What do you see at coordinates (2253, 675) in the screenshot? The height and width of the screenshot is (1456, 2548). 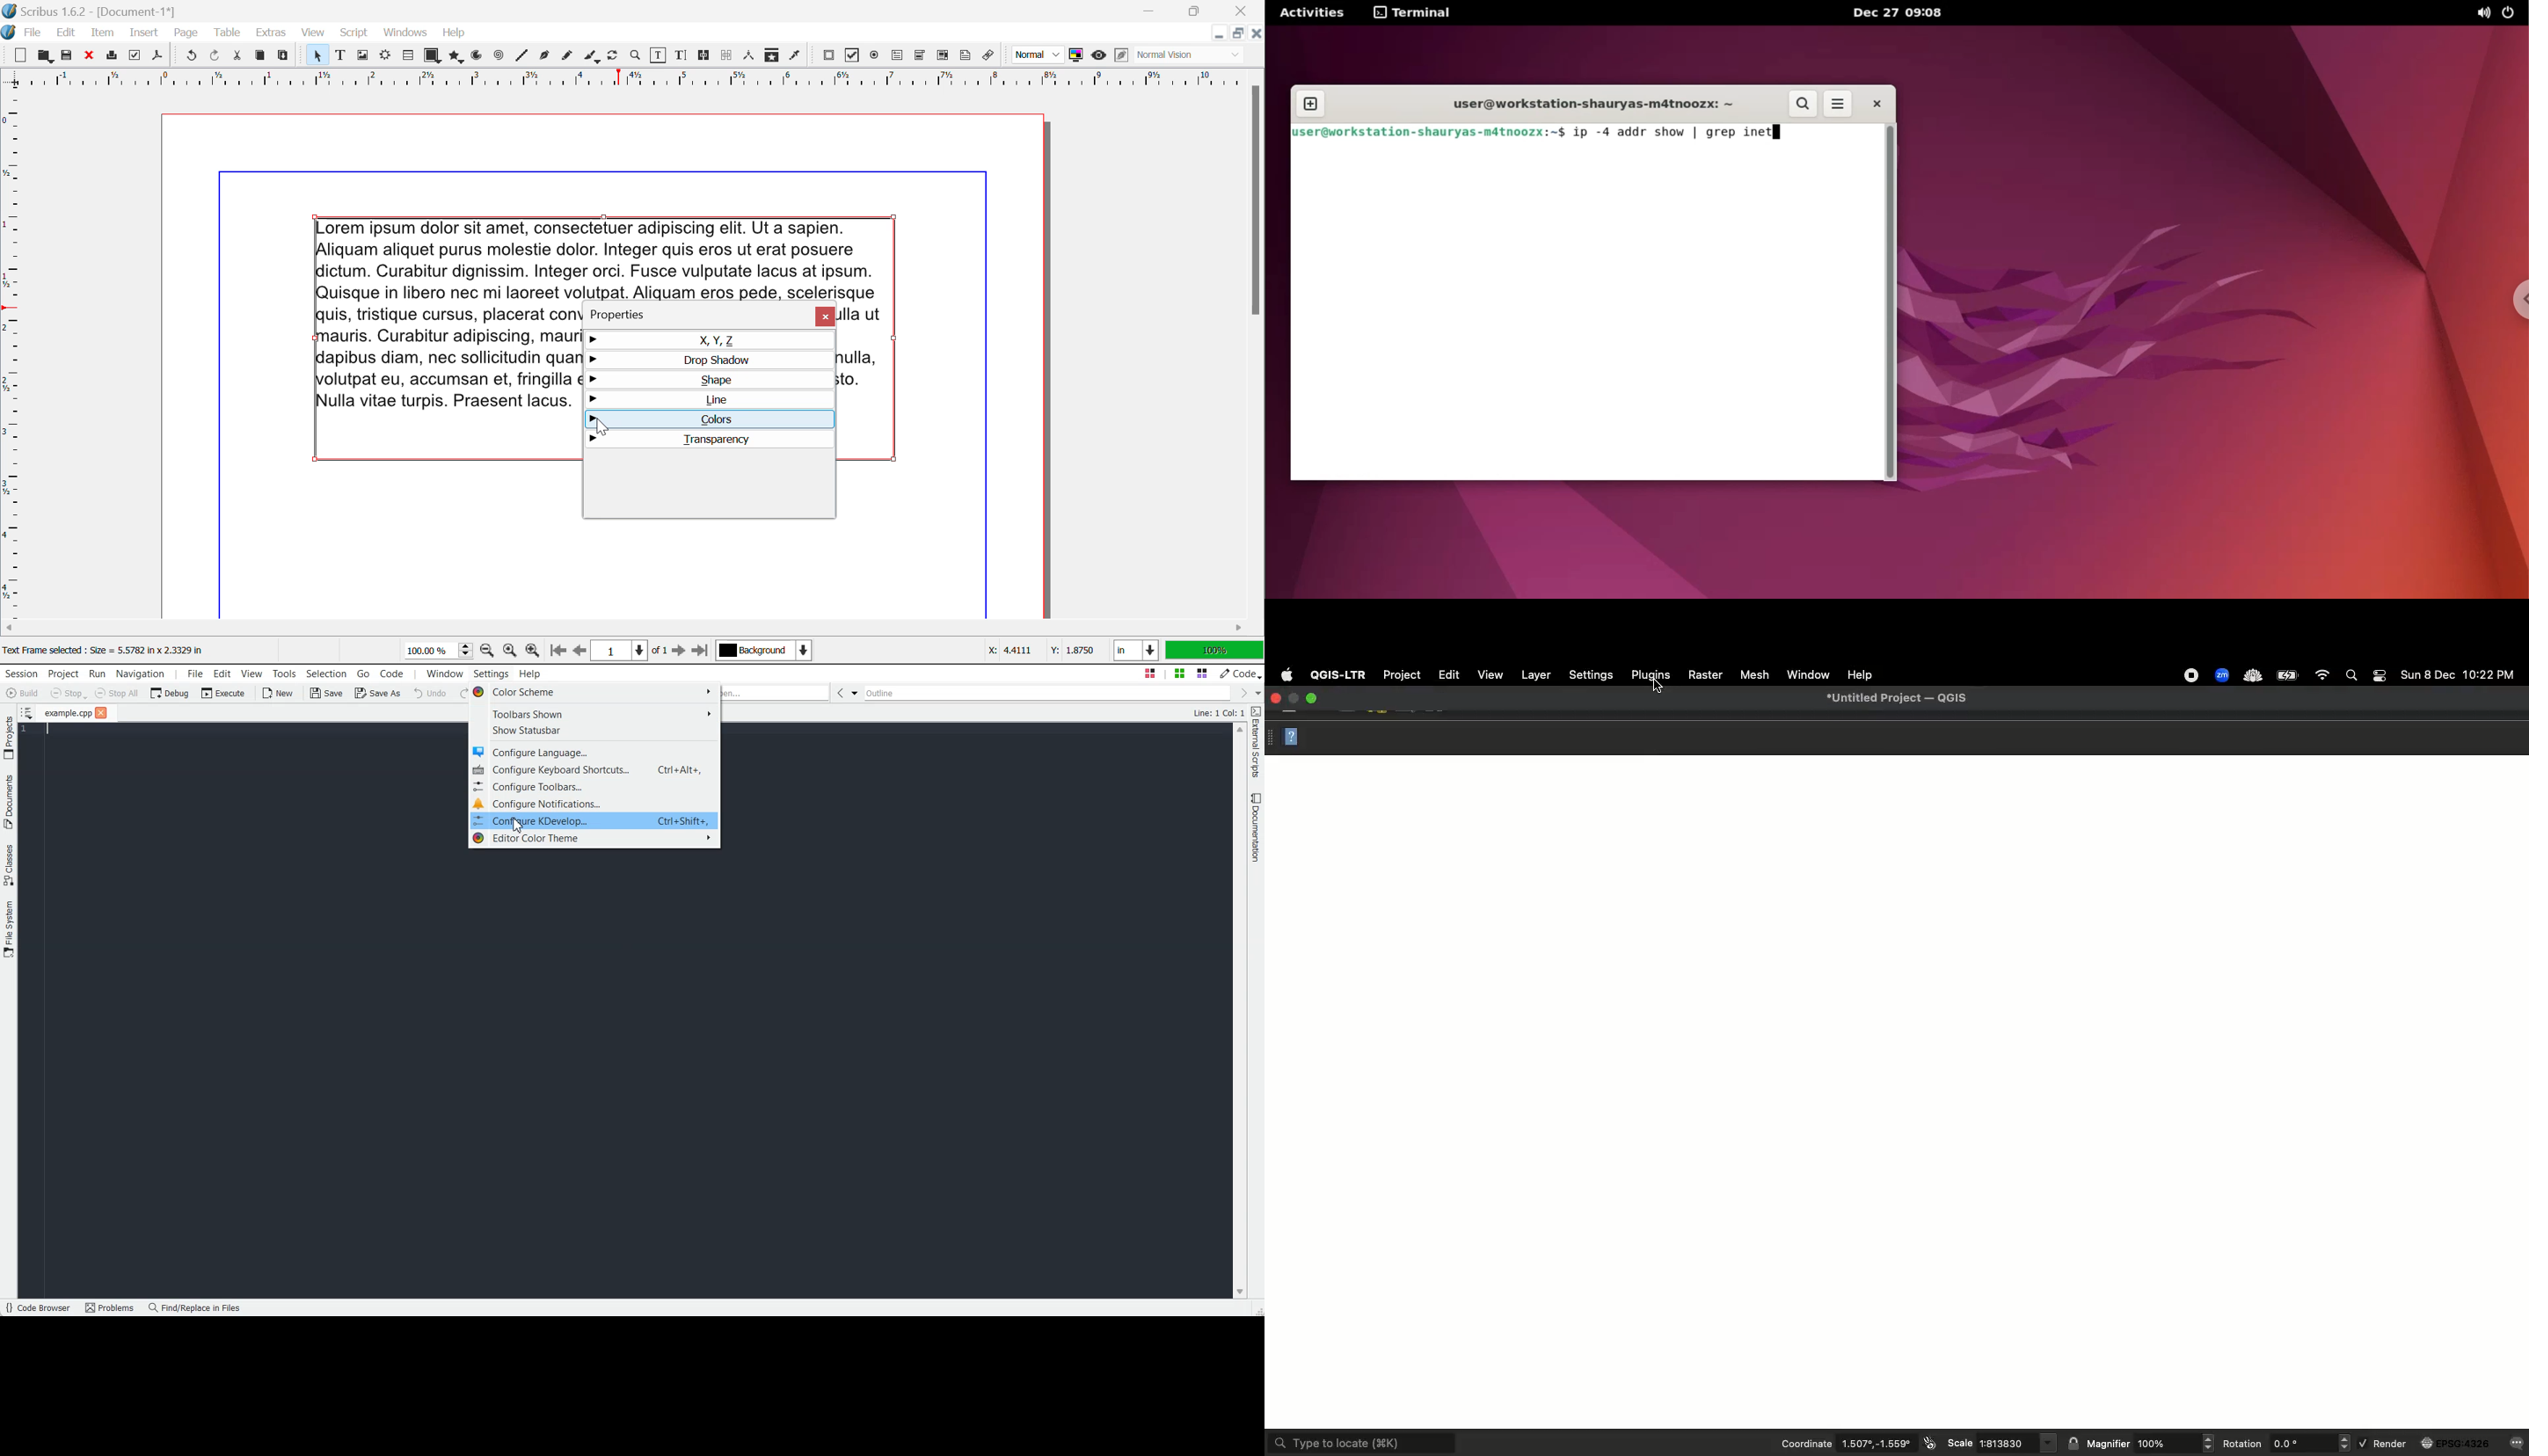 I see `cloud` at bounding box center [2253, 675].